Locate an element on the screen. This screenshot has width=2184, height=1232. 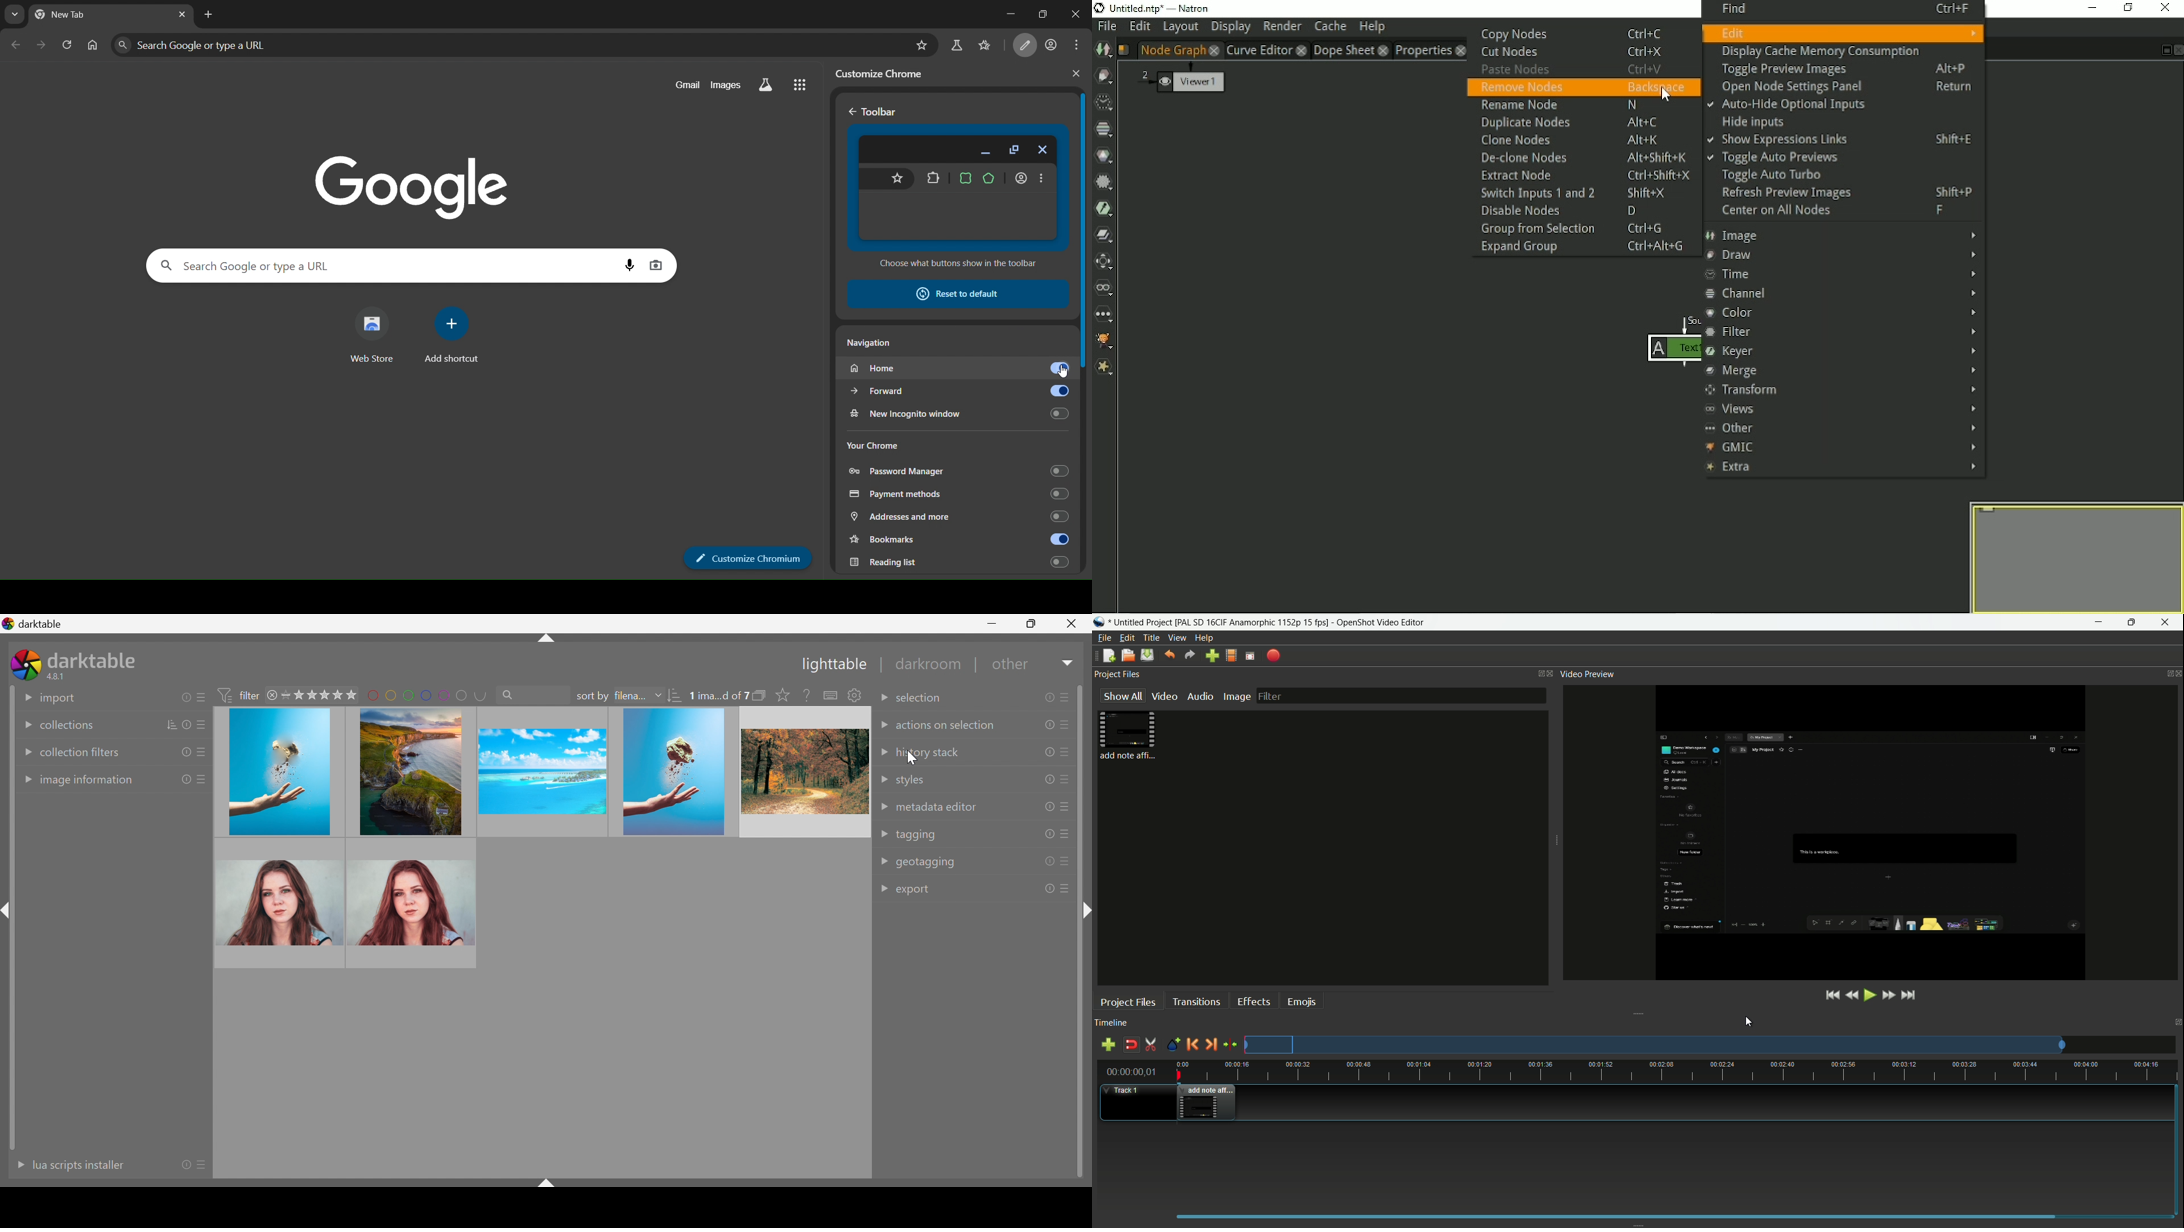
collections is located at coordinates (66, 726).